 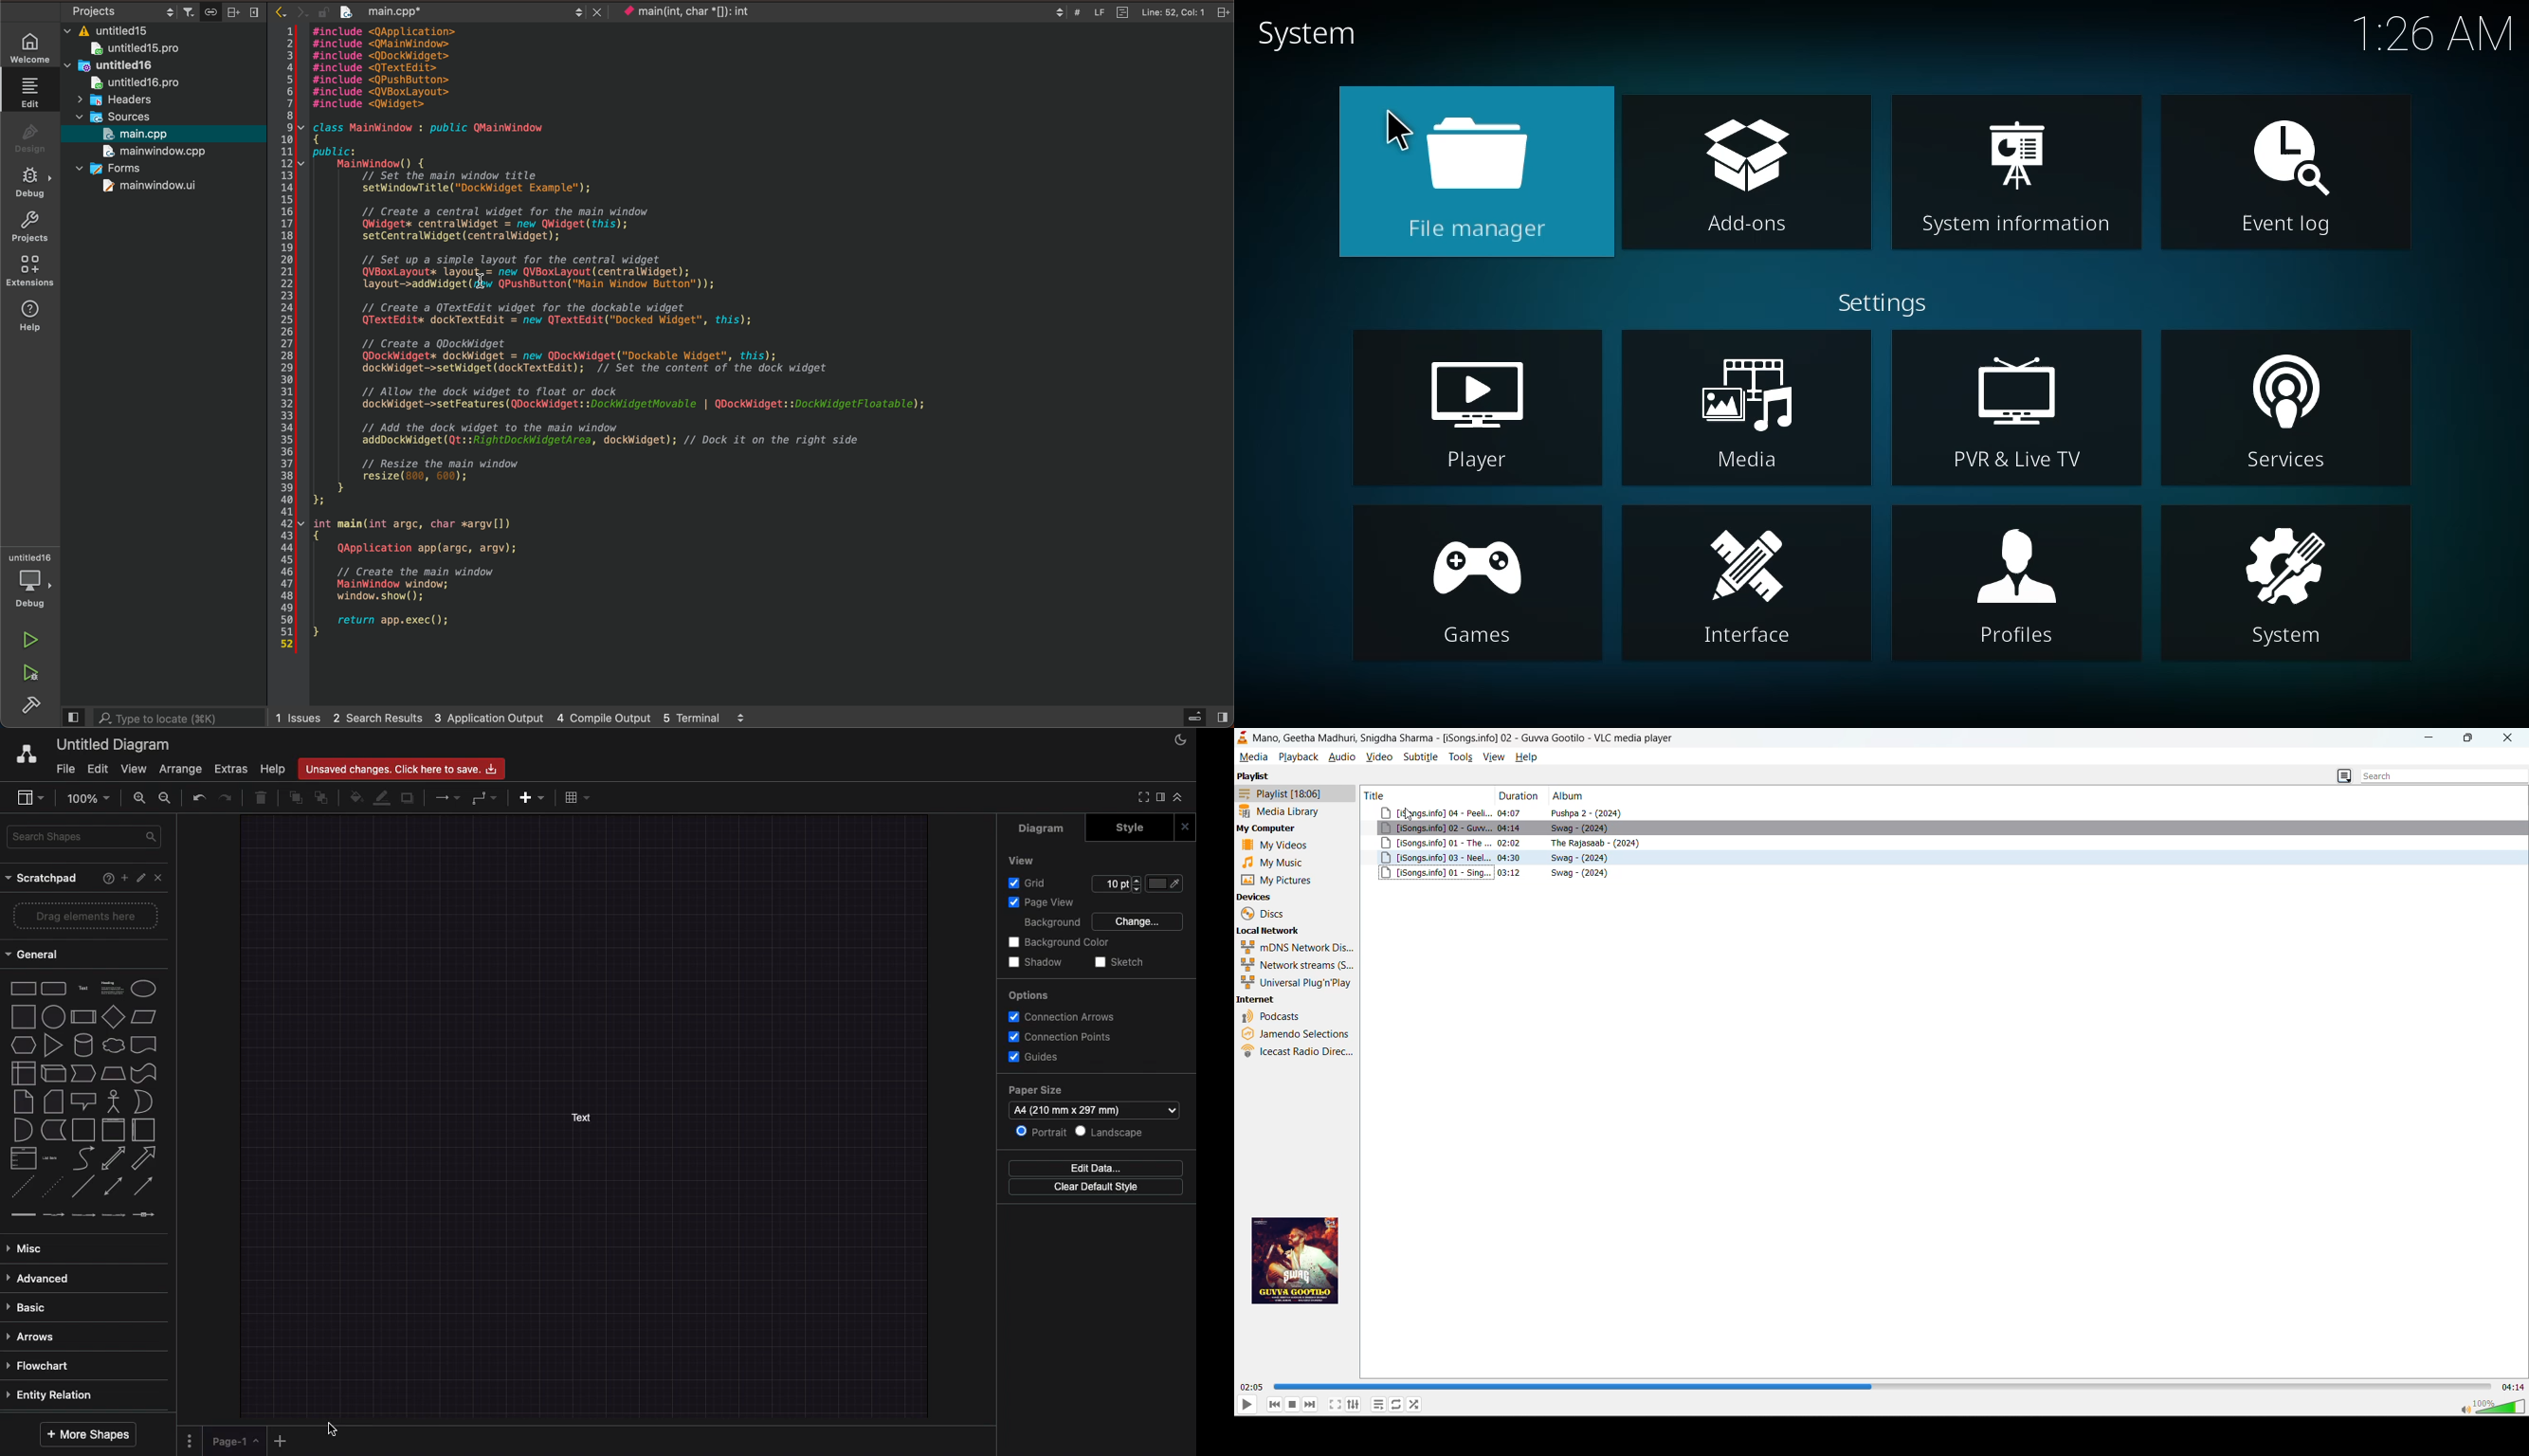 What do you see at coordinates (401, 769) in the screenshot?
I see `Unsaved changes. click here to save.` at bounding box center [401, 769].